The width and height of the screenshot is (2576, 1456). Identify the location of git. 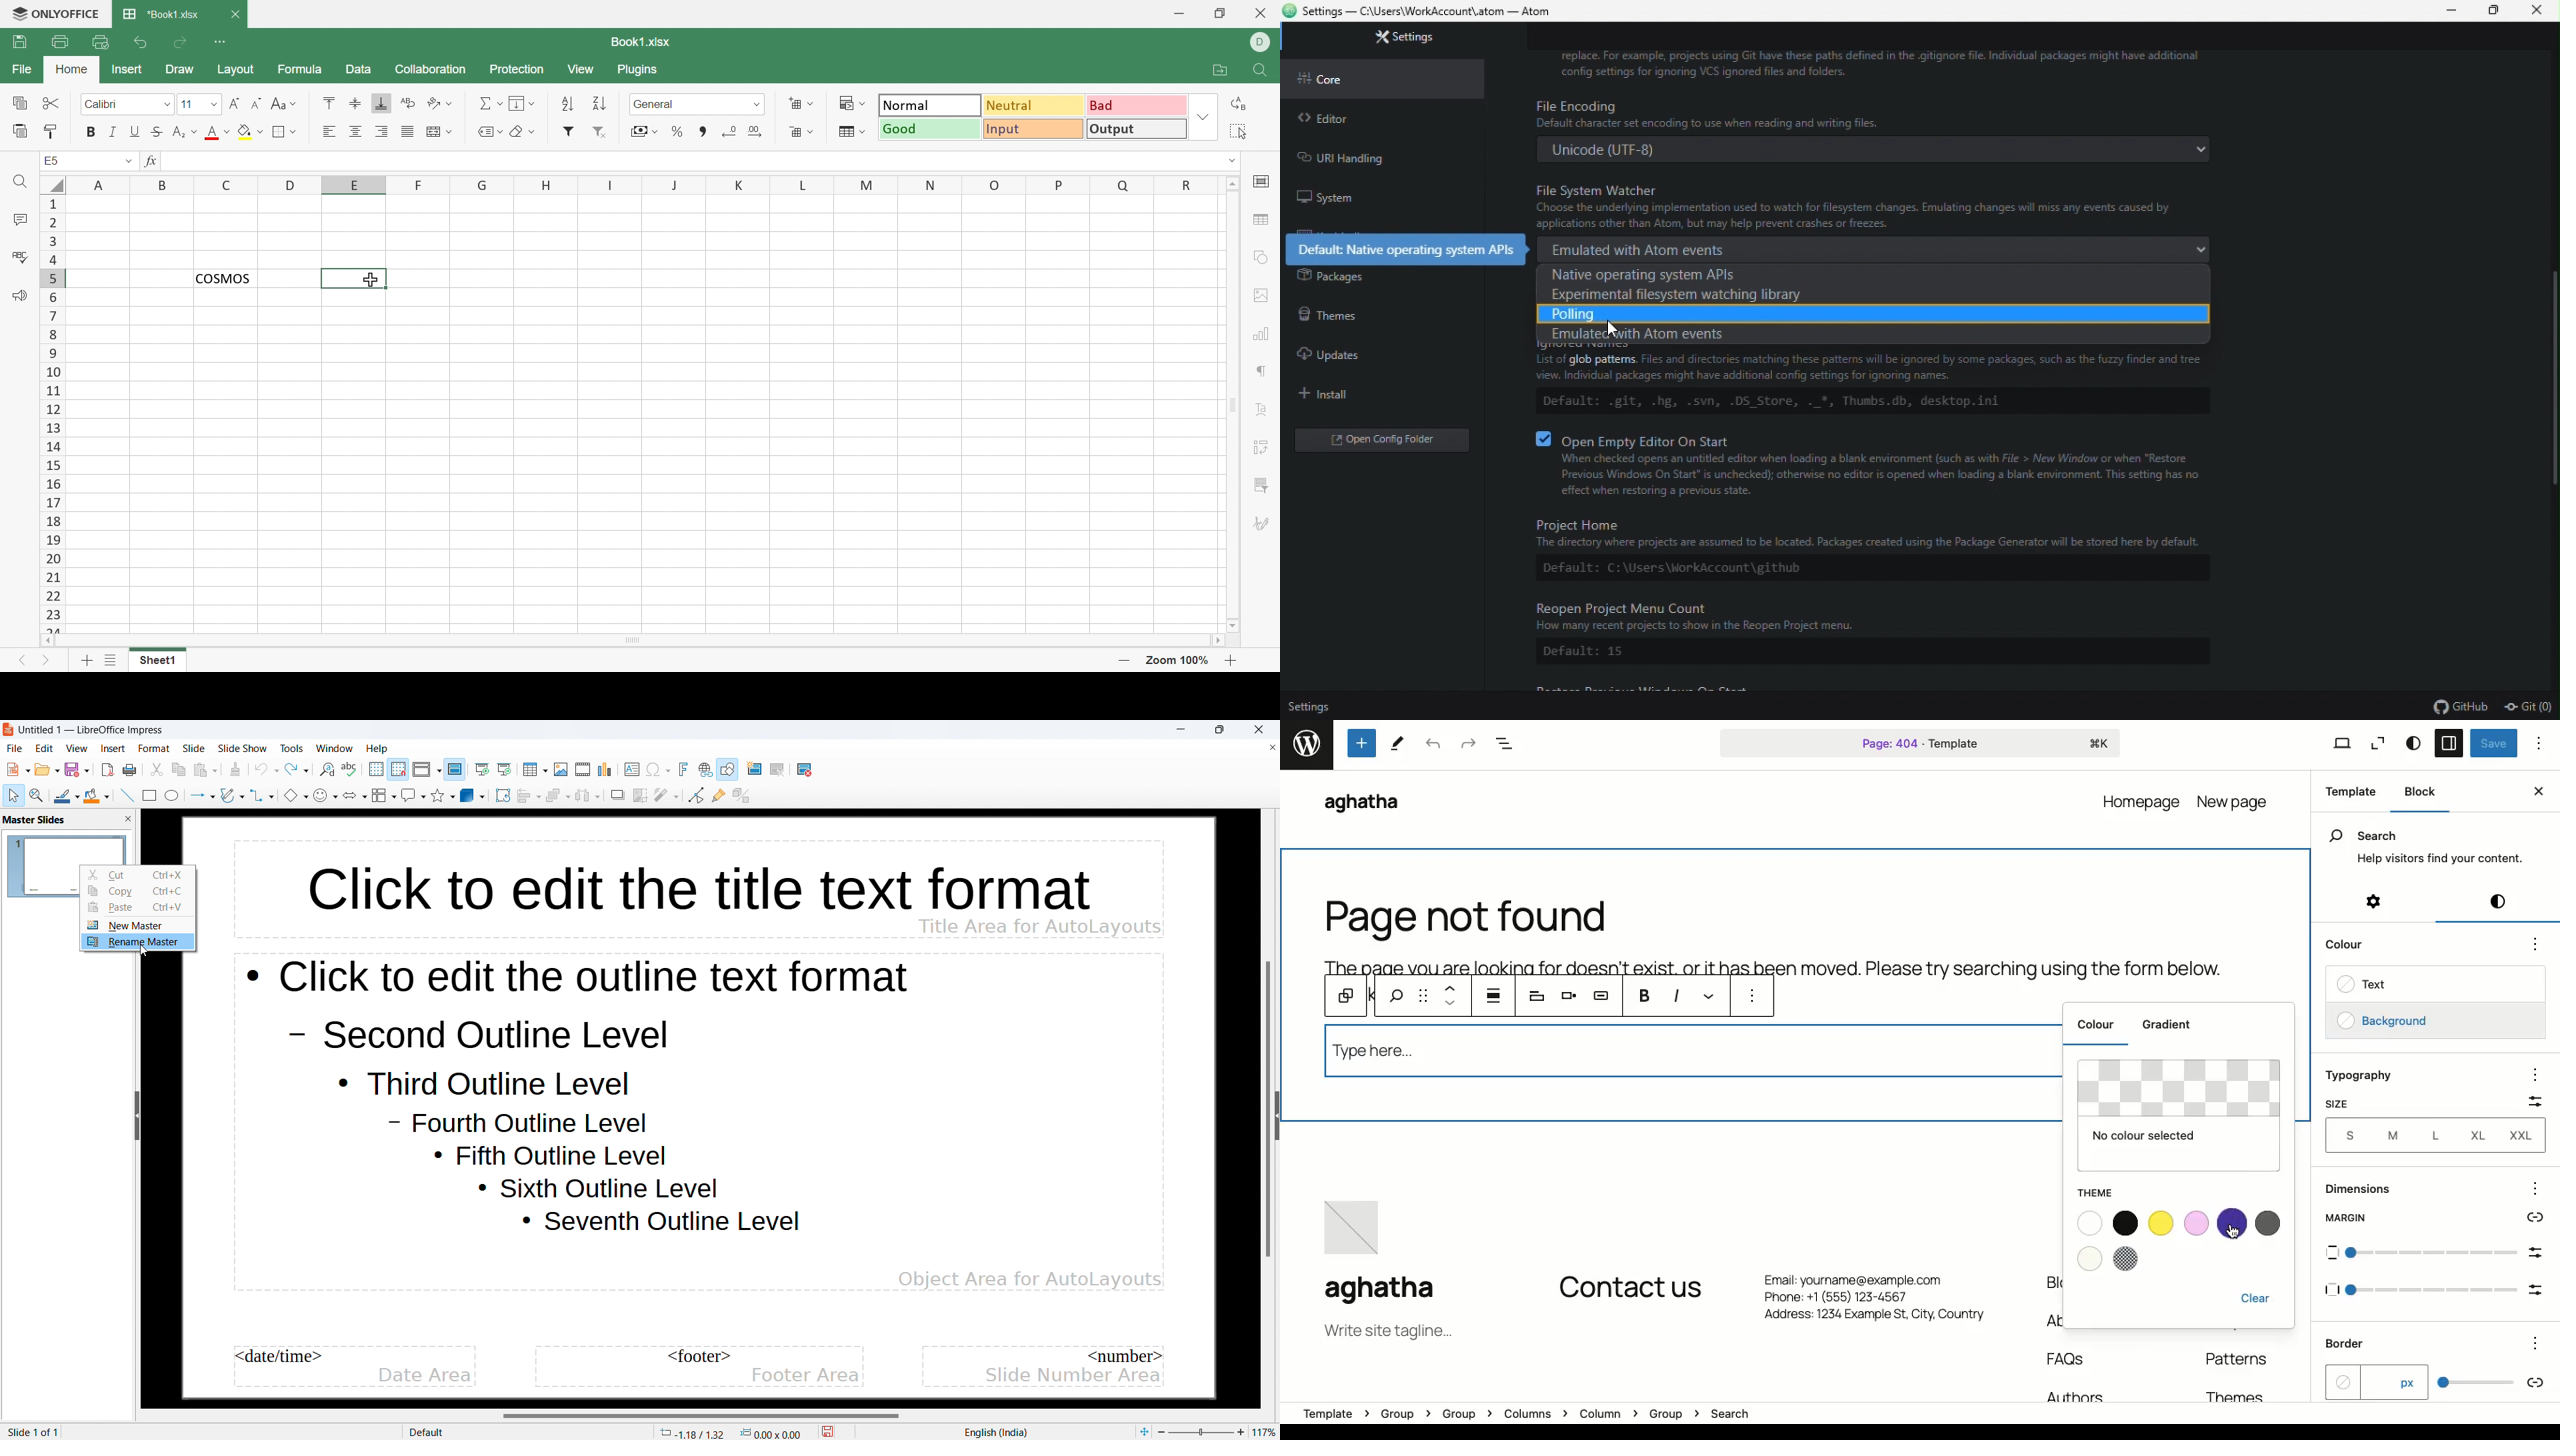
(2530, 708).